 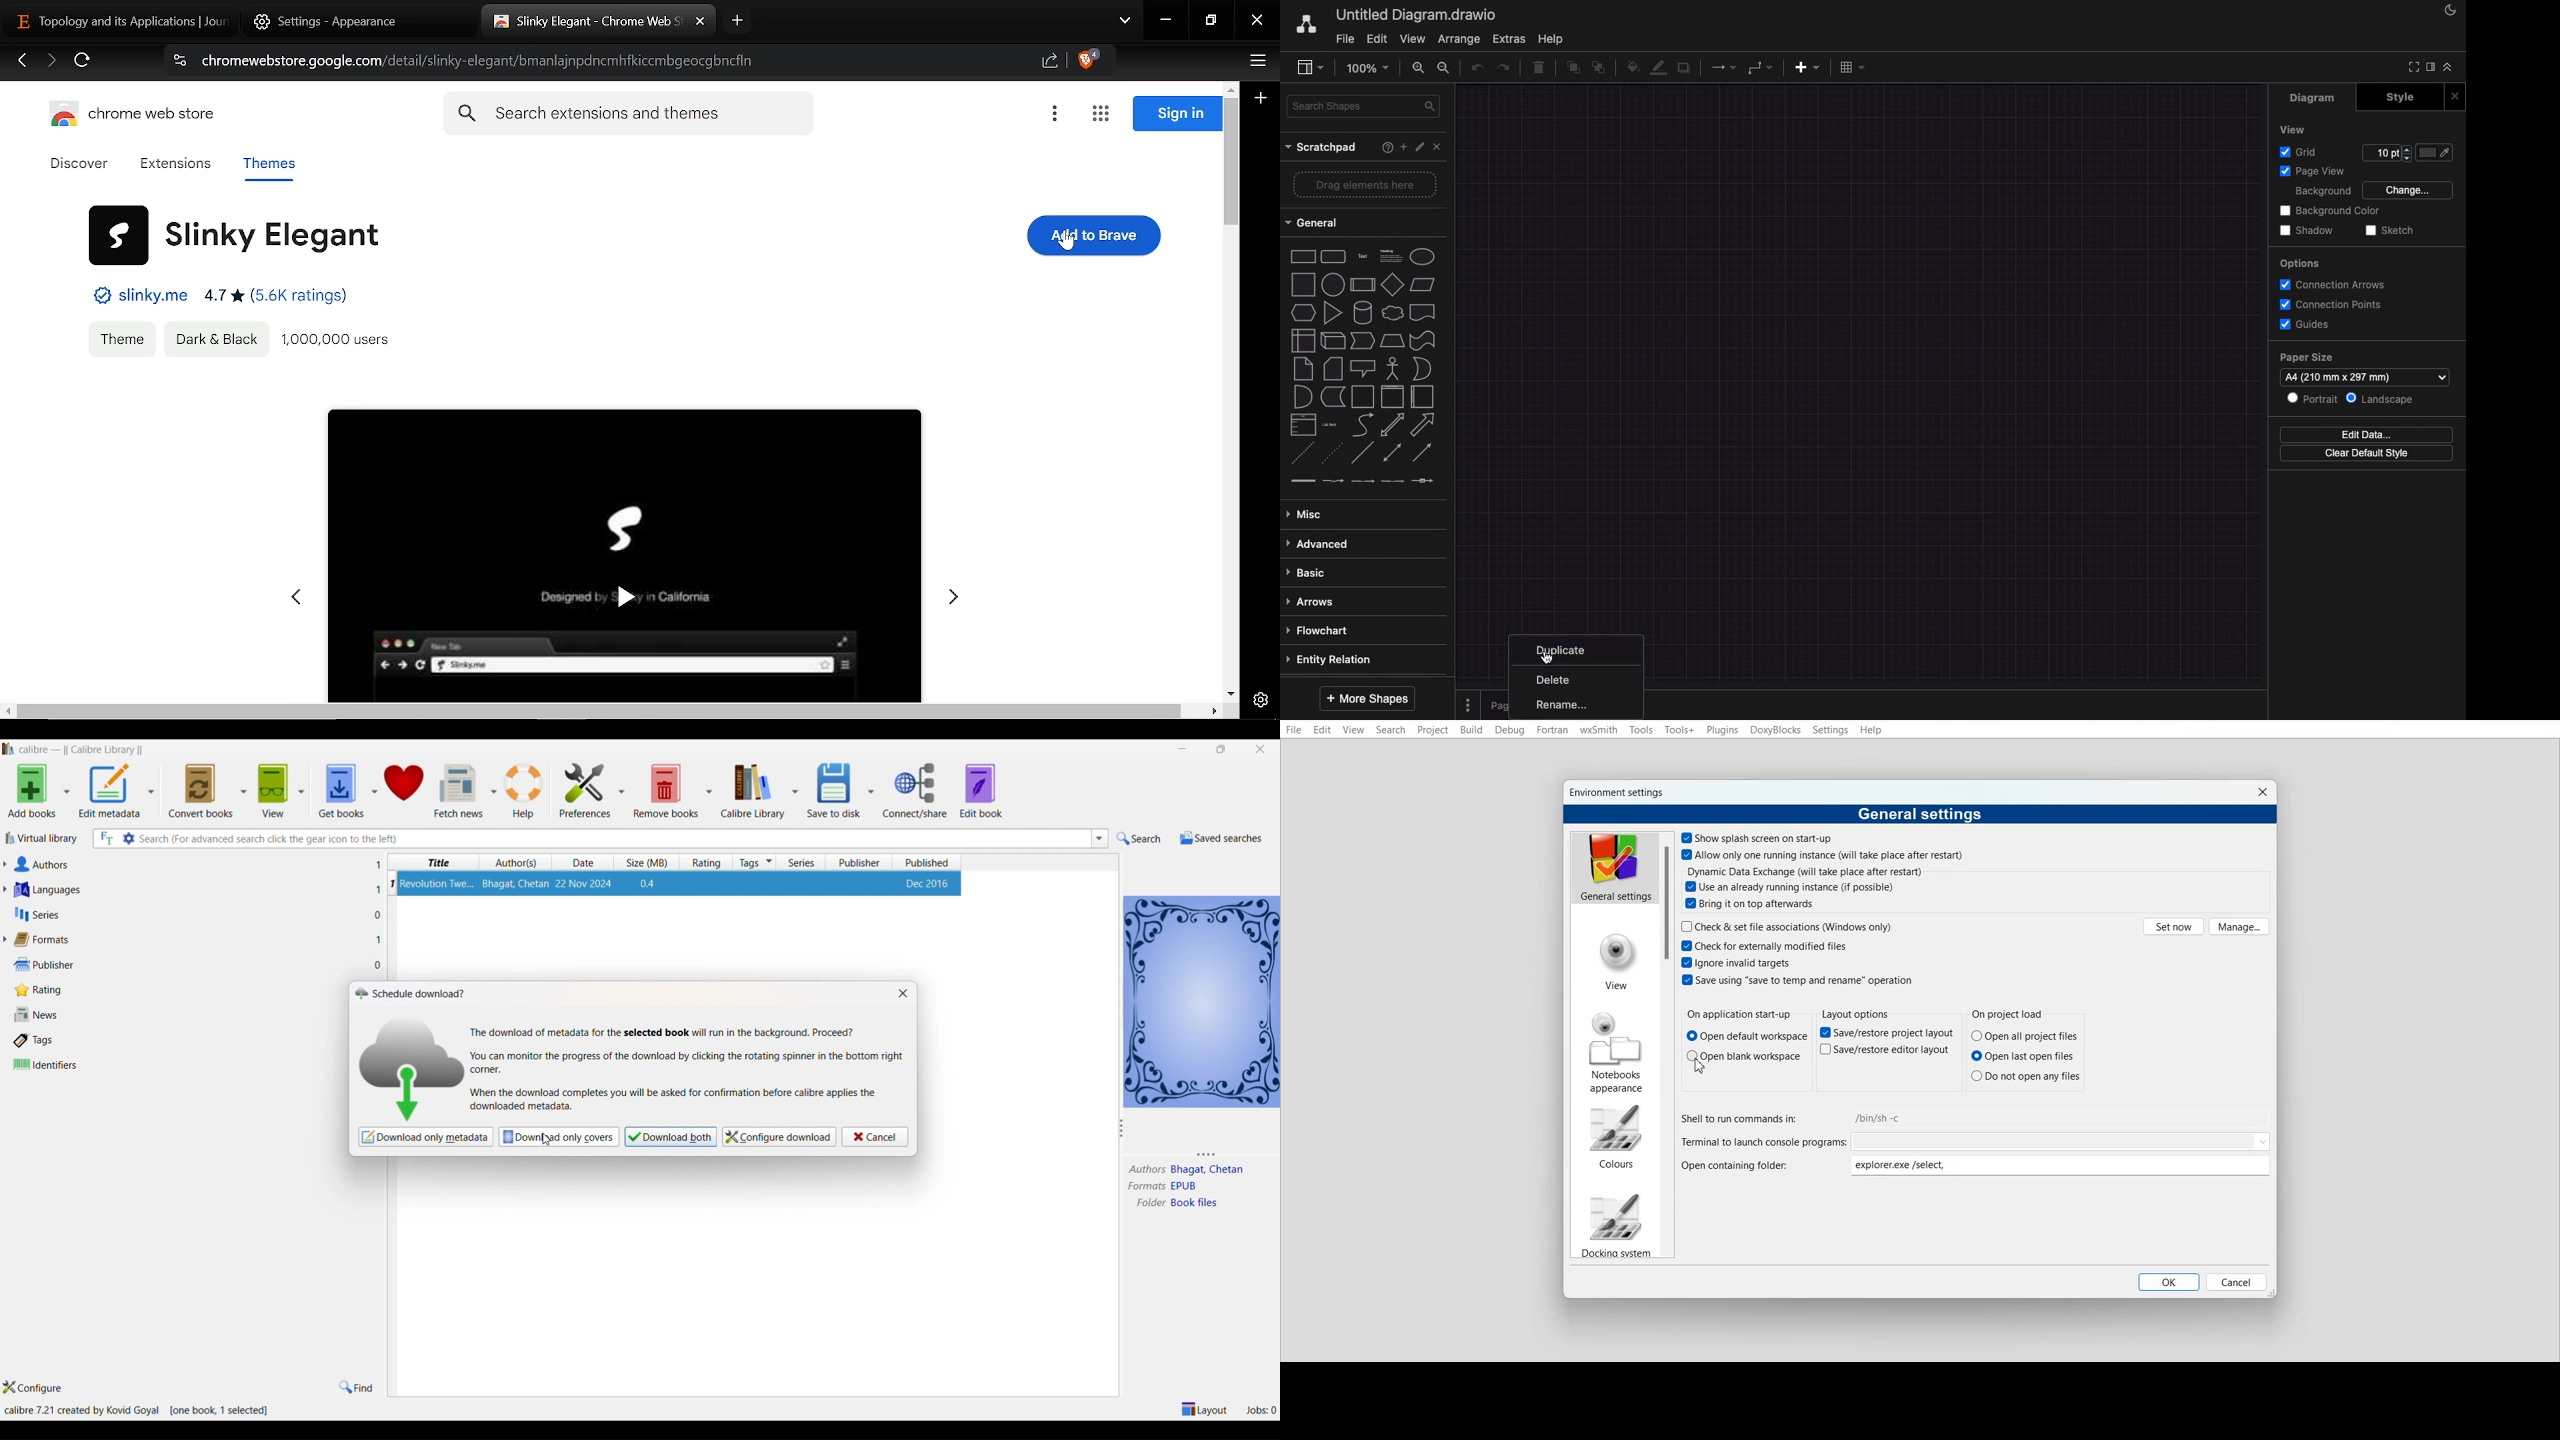 I want to click on date, so click(x=586, y=863).